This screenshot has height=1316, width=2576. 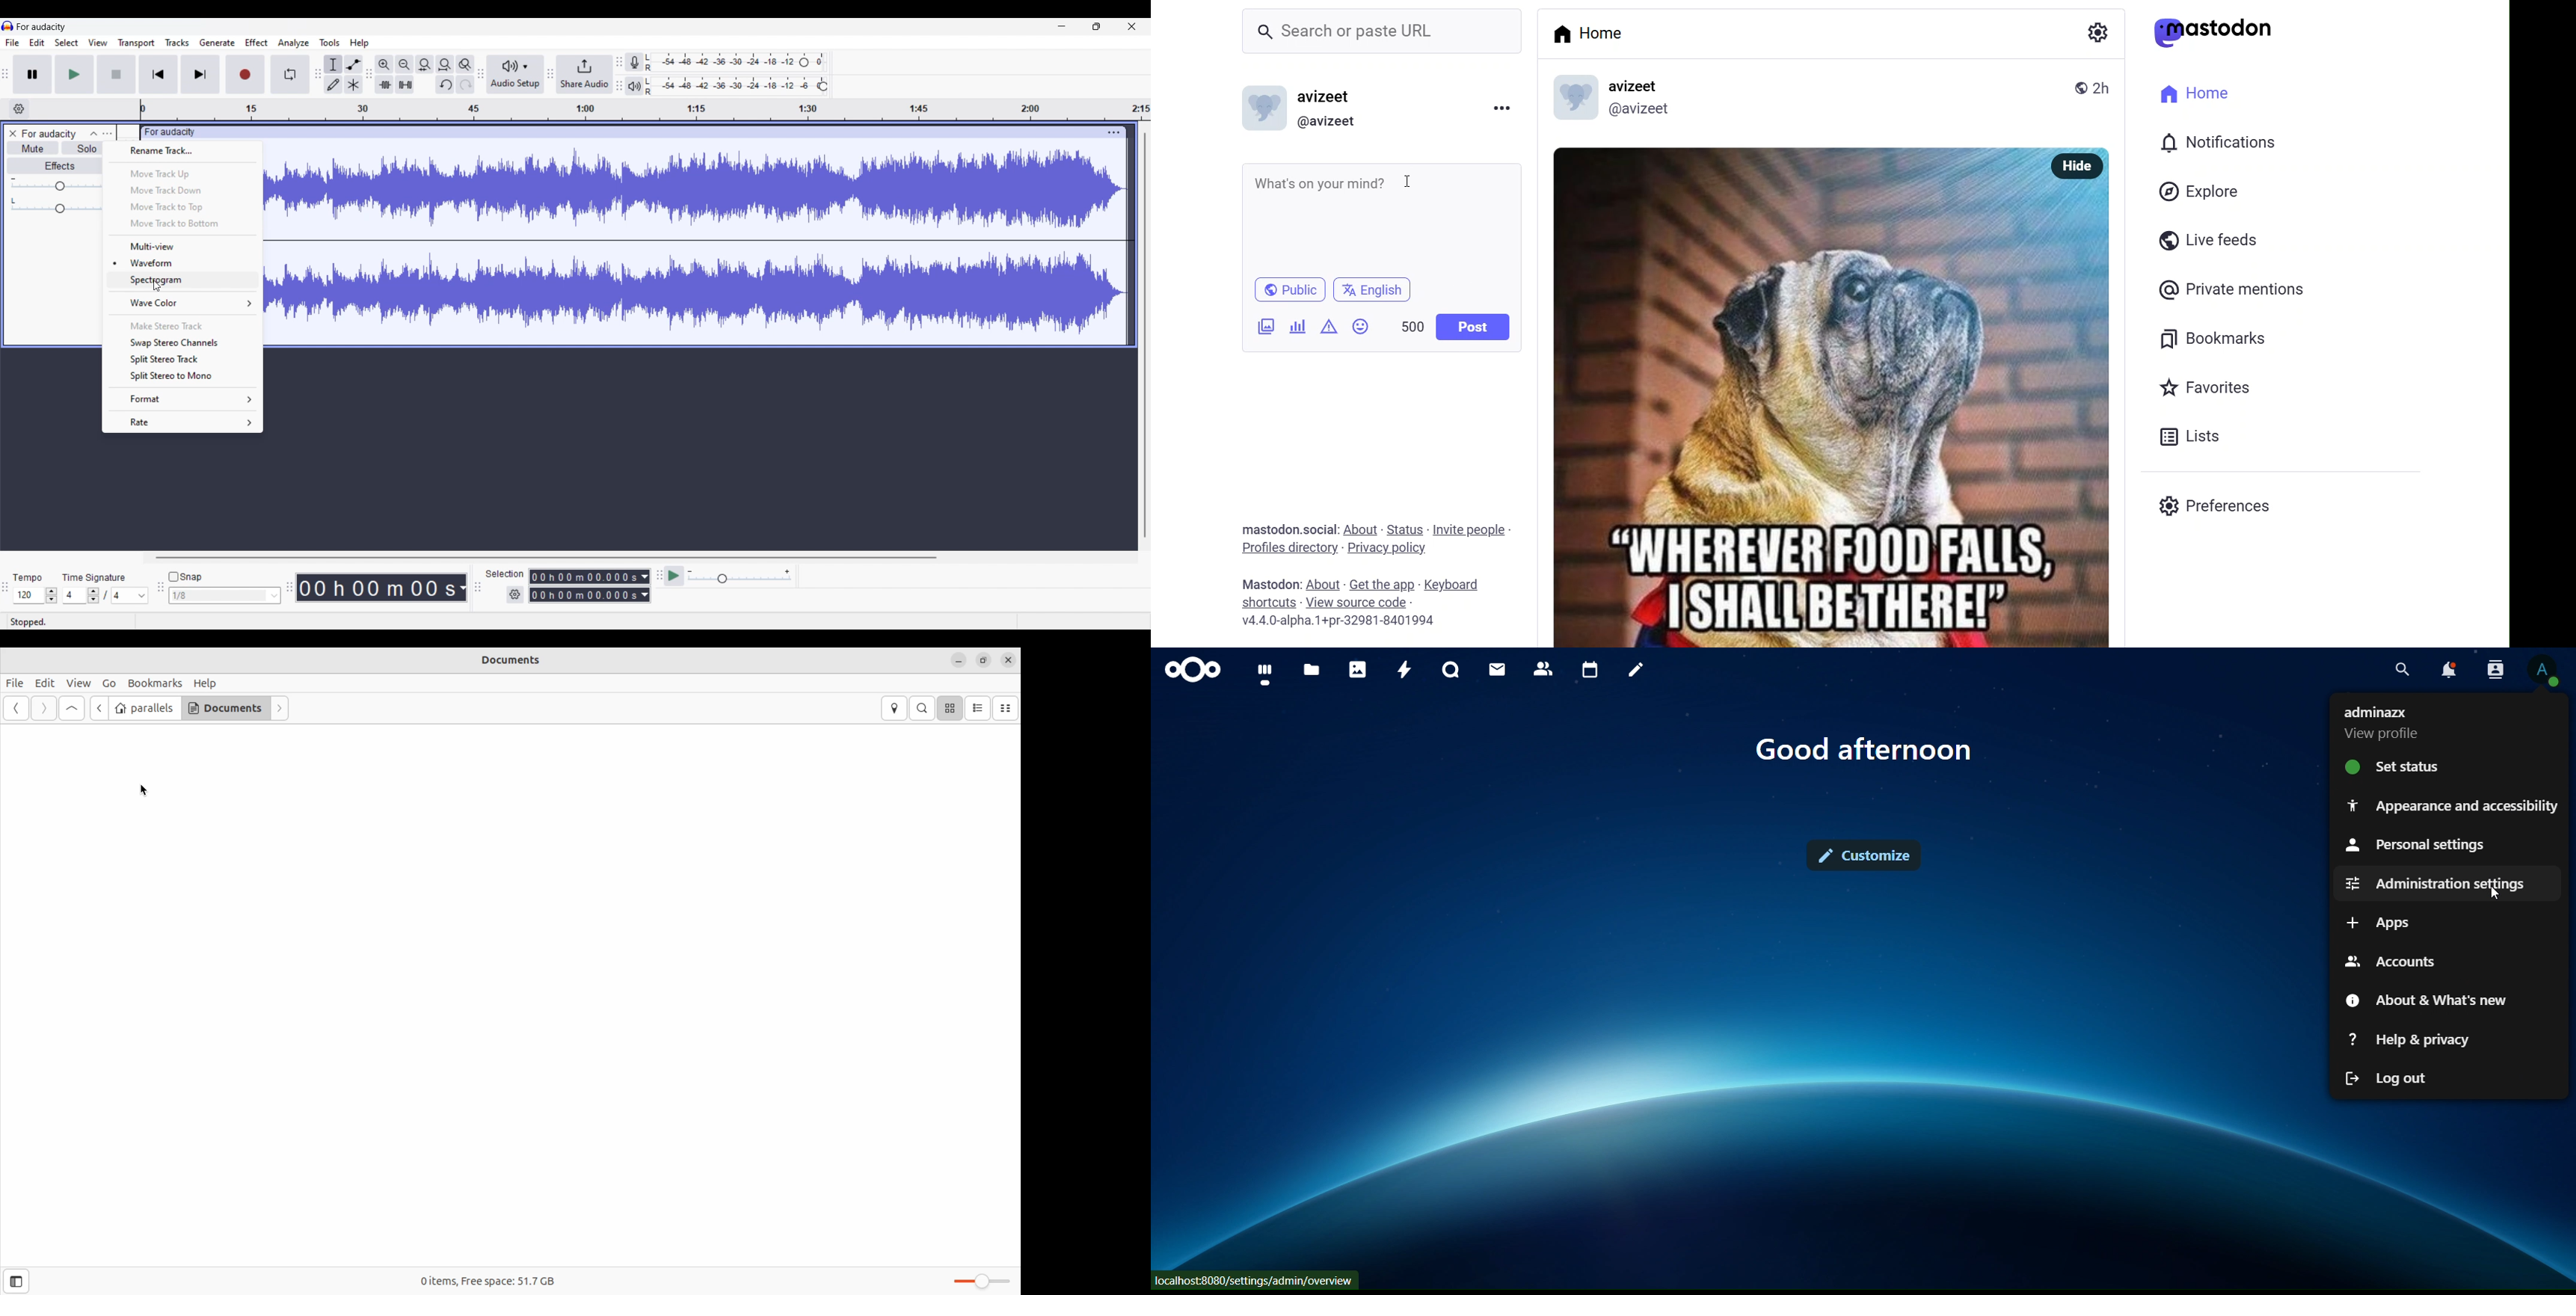 What do you see at coordinates (2547, 671) in the screenshot?
I see `View Profile` at bounding box center [2547, 671].